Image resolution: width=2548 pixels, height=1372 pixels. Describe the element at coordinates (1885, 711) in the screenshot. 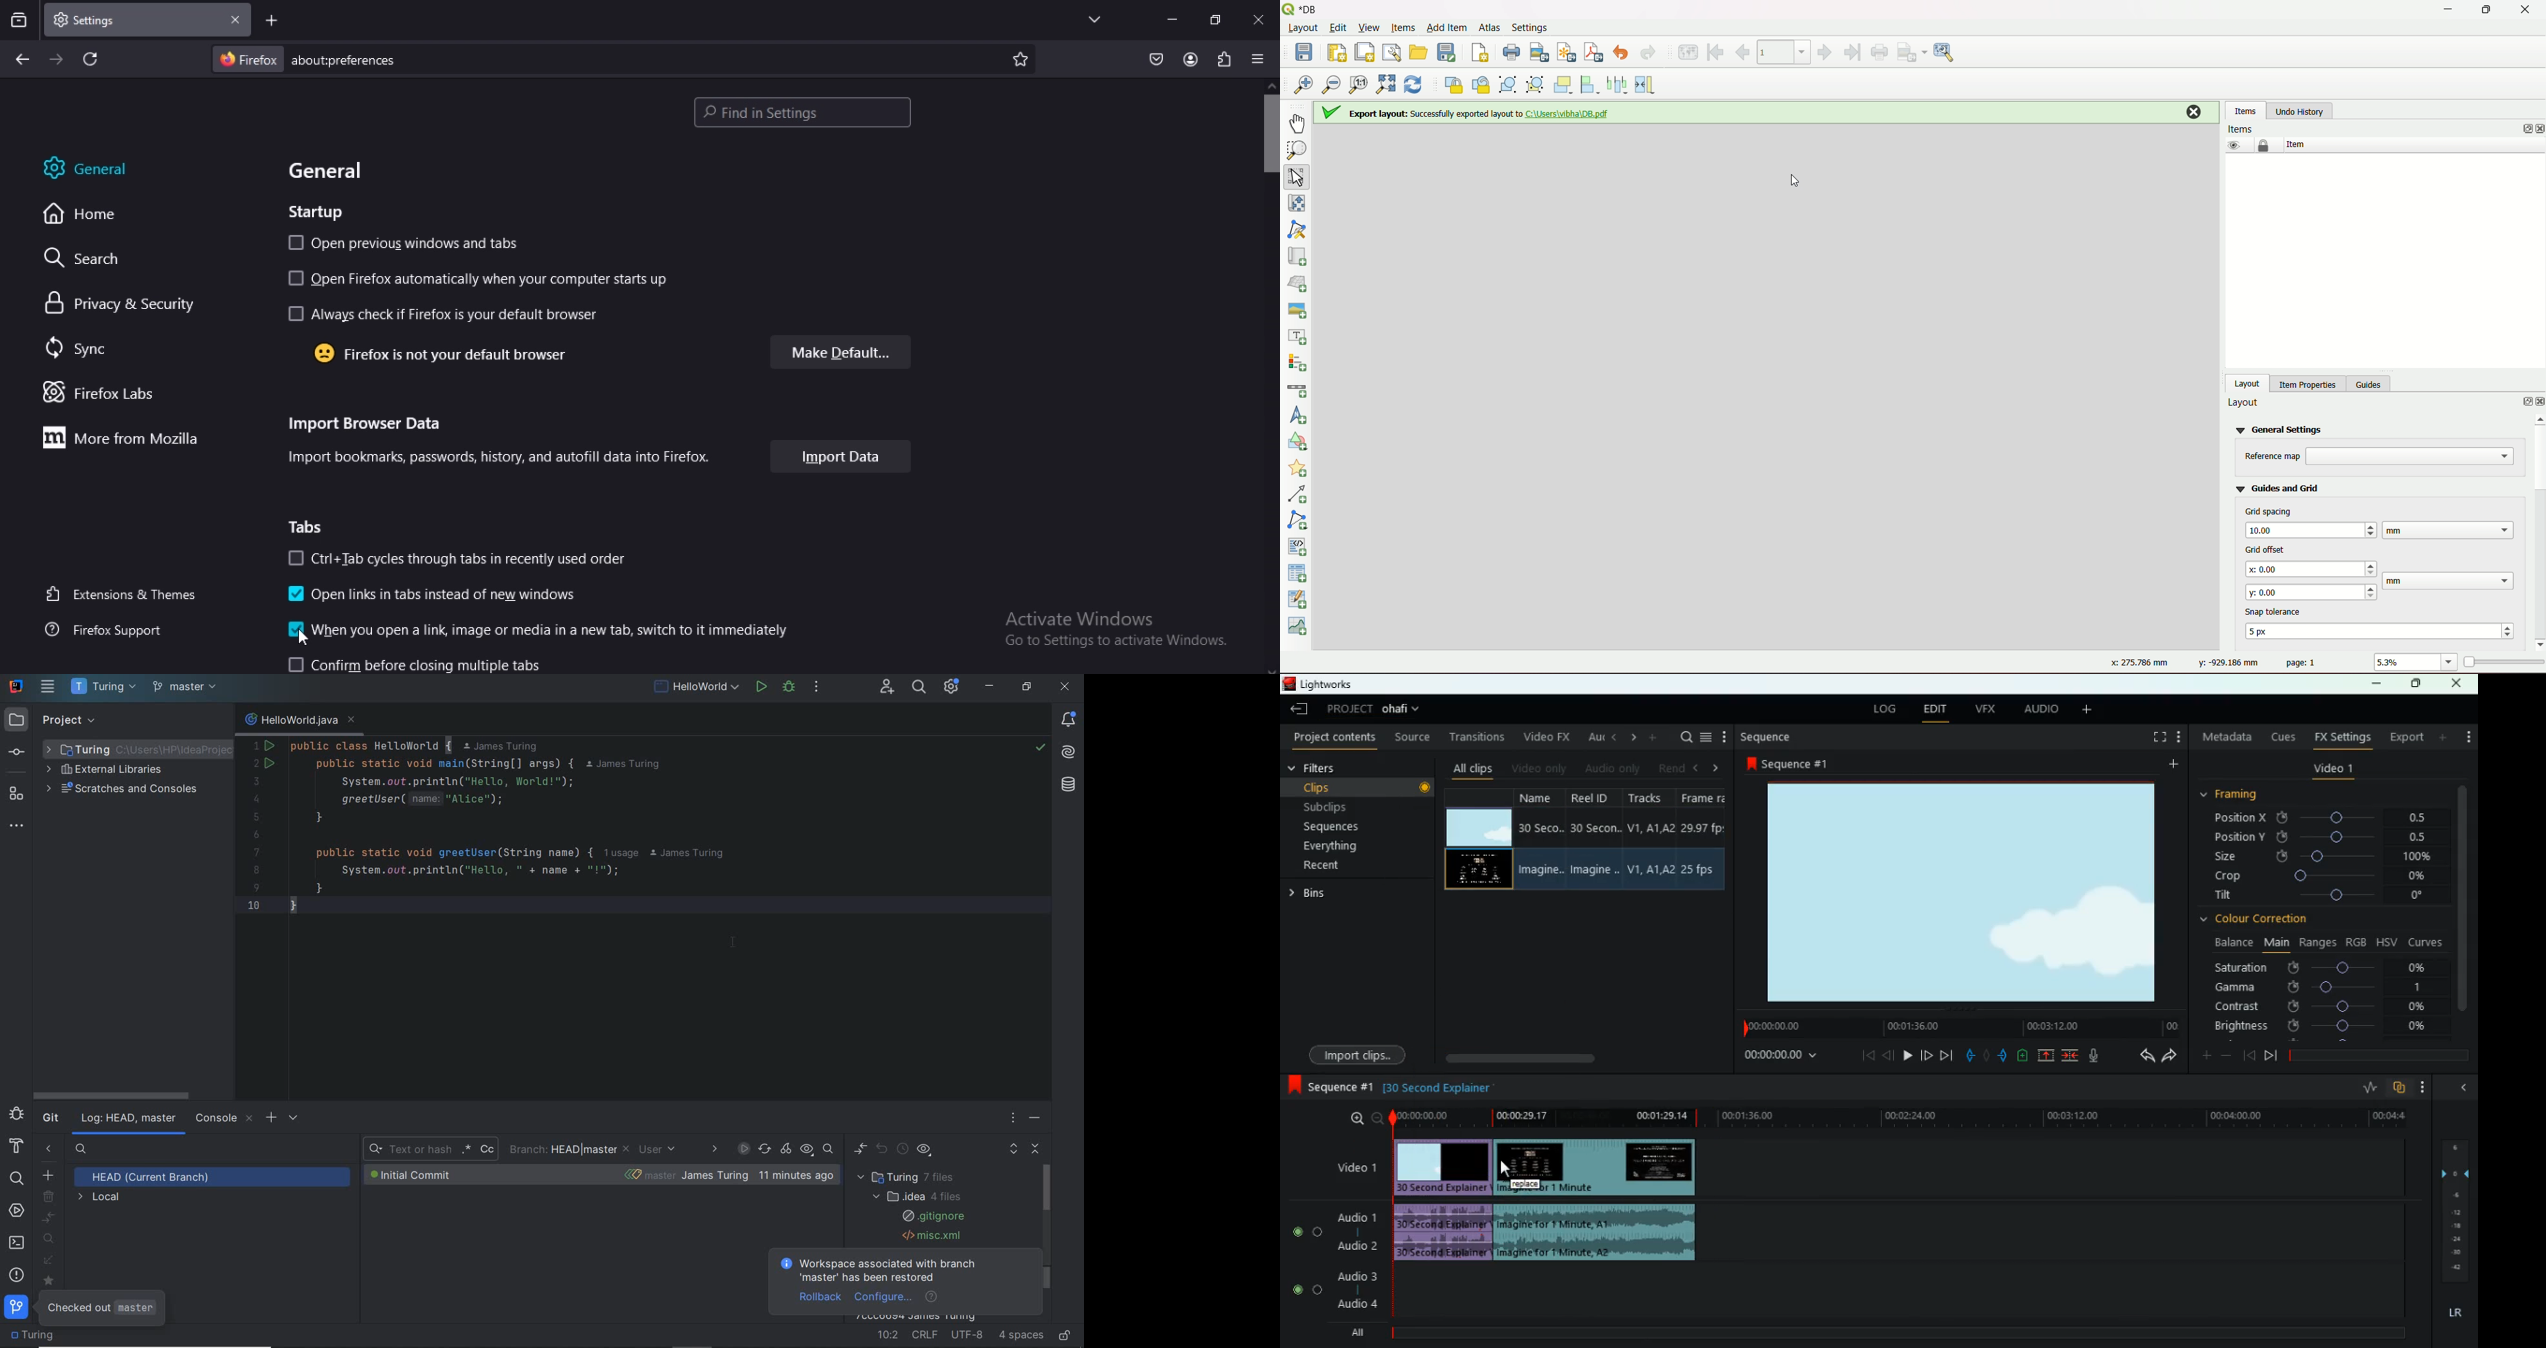

I see `log` at that location.